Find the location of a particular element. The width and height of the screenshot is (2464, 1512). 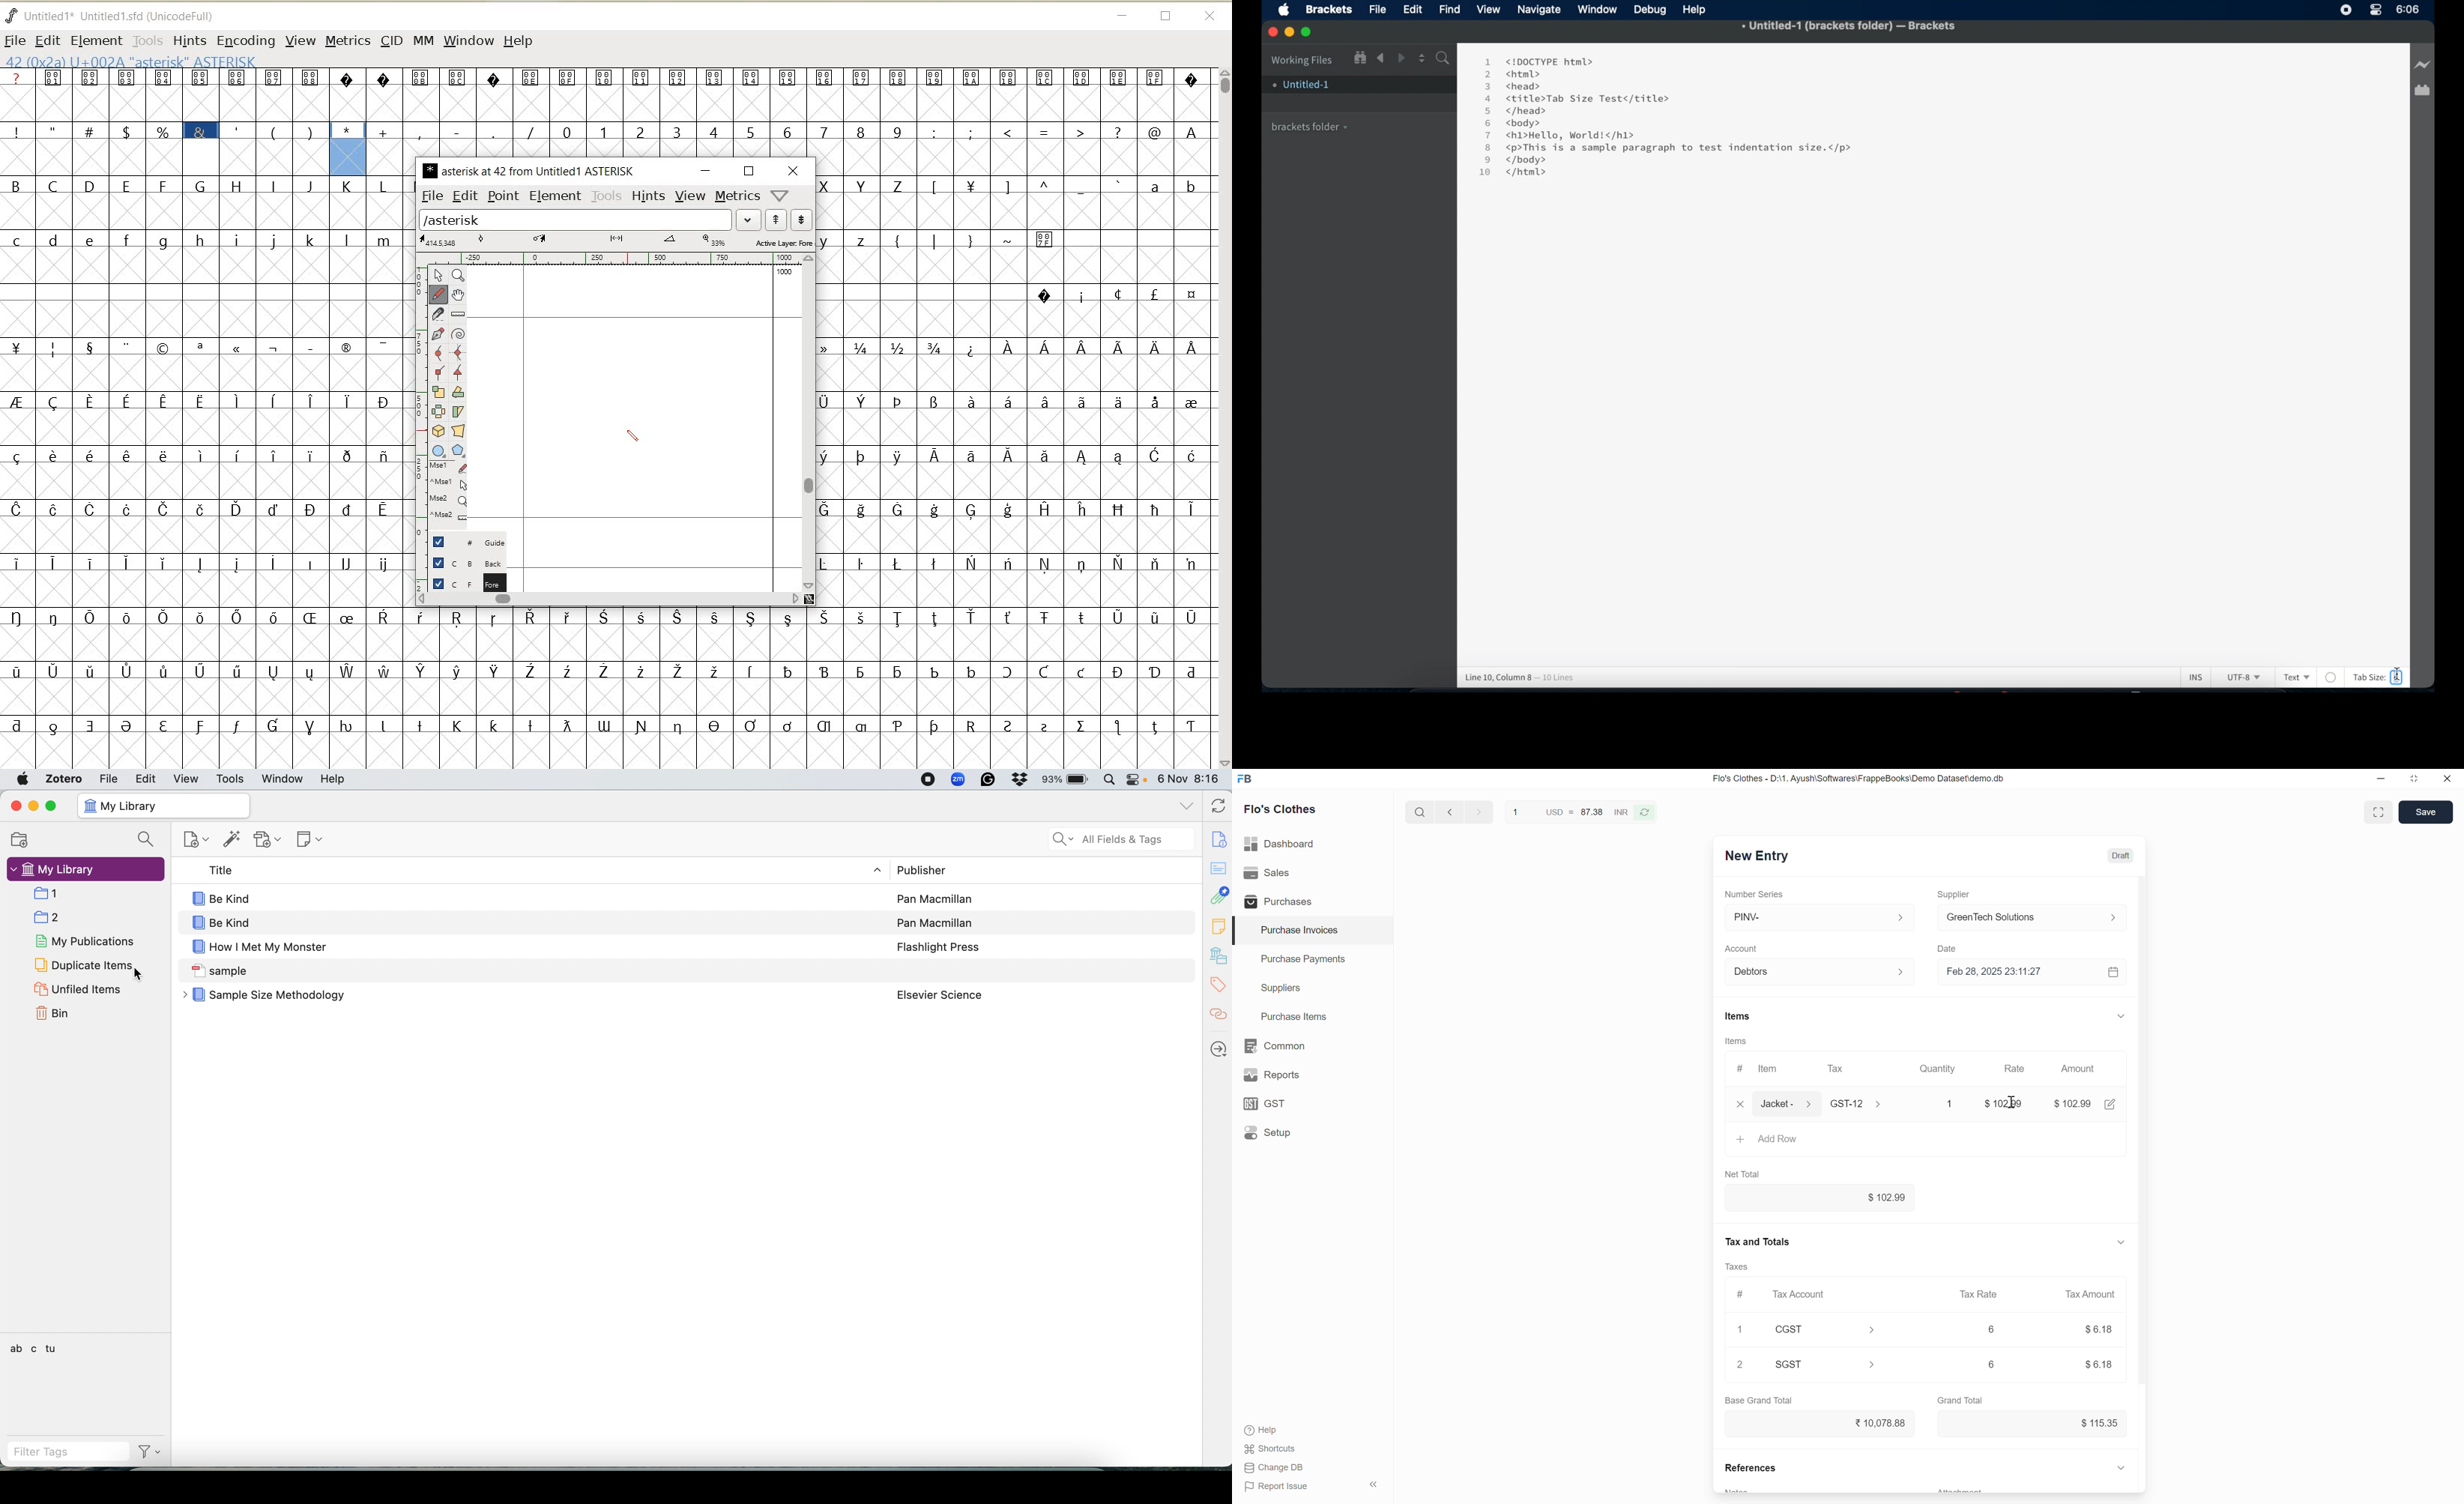

view is located at coordinates (185, 780).